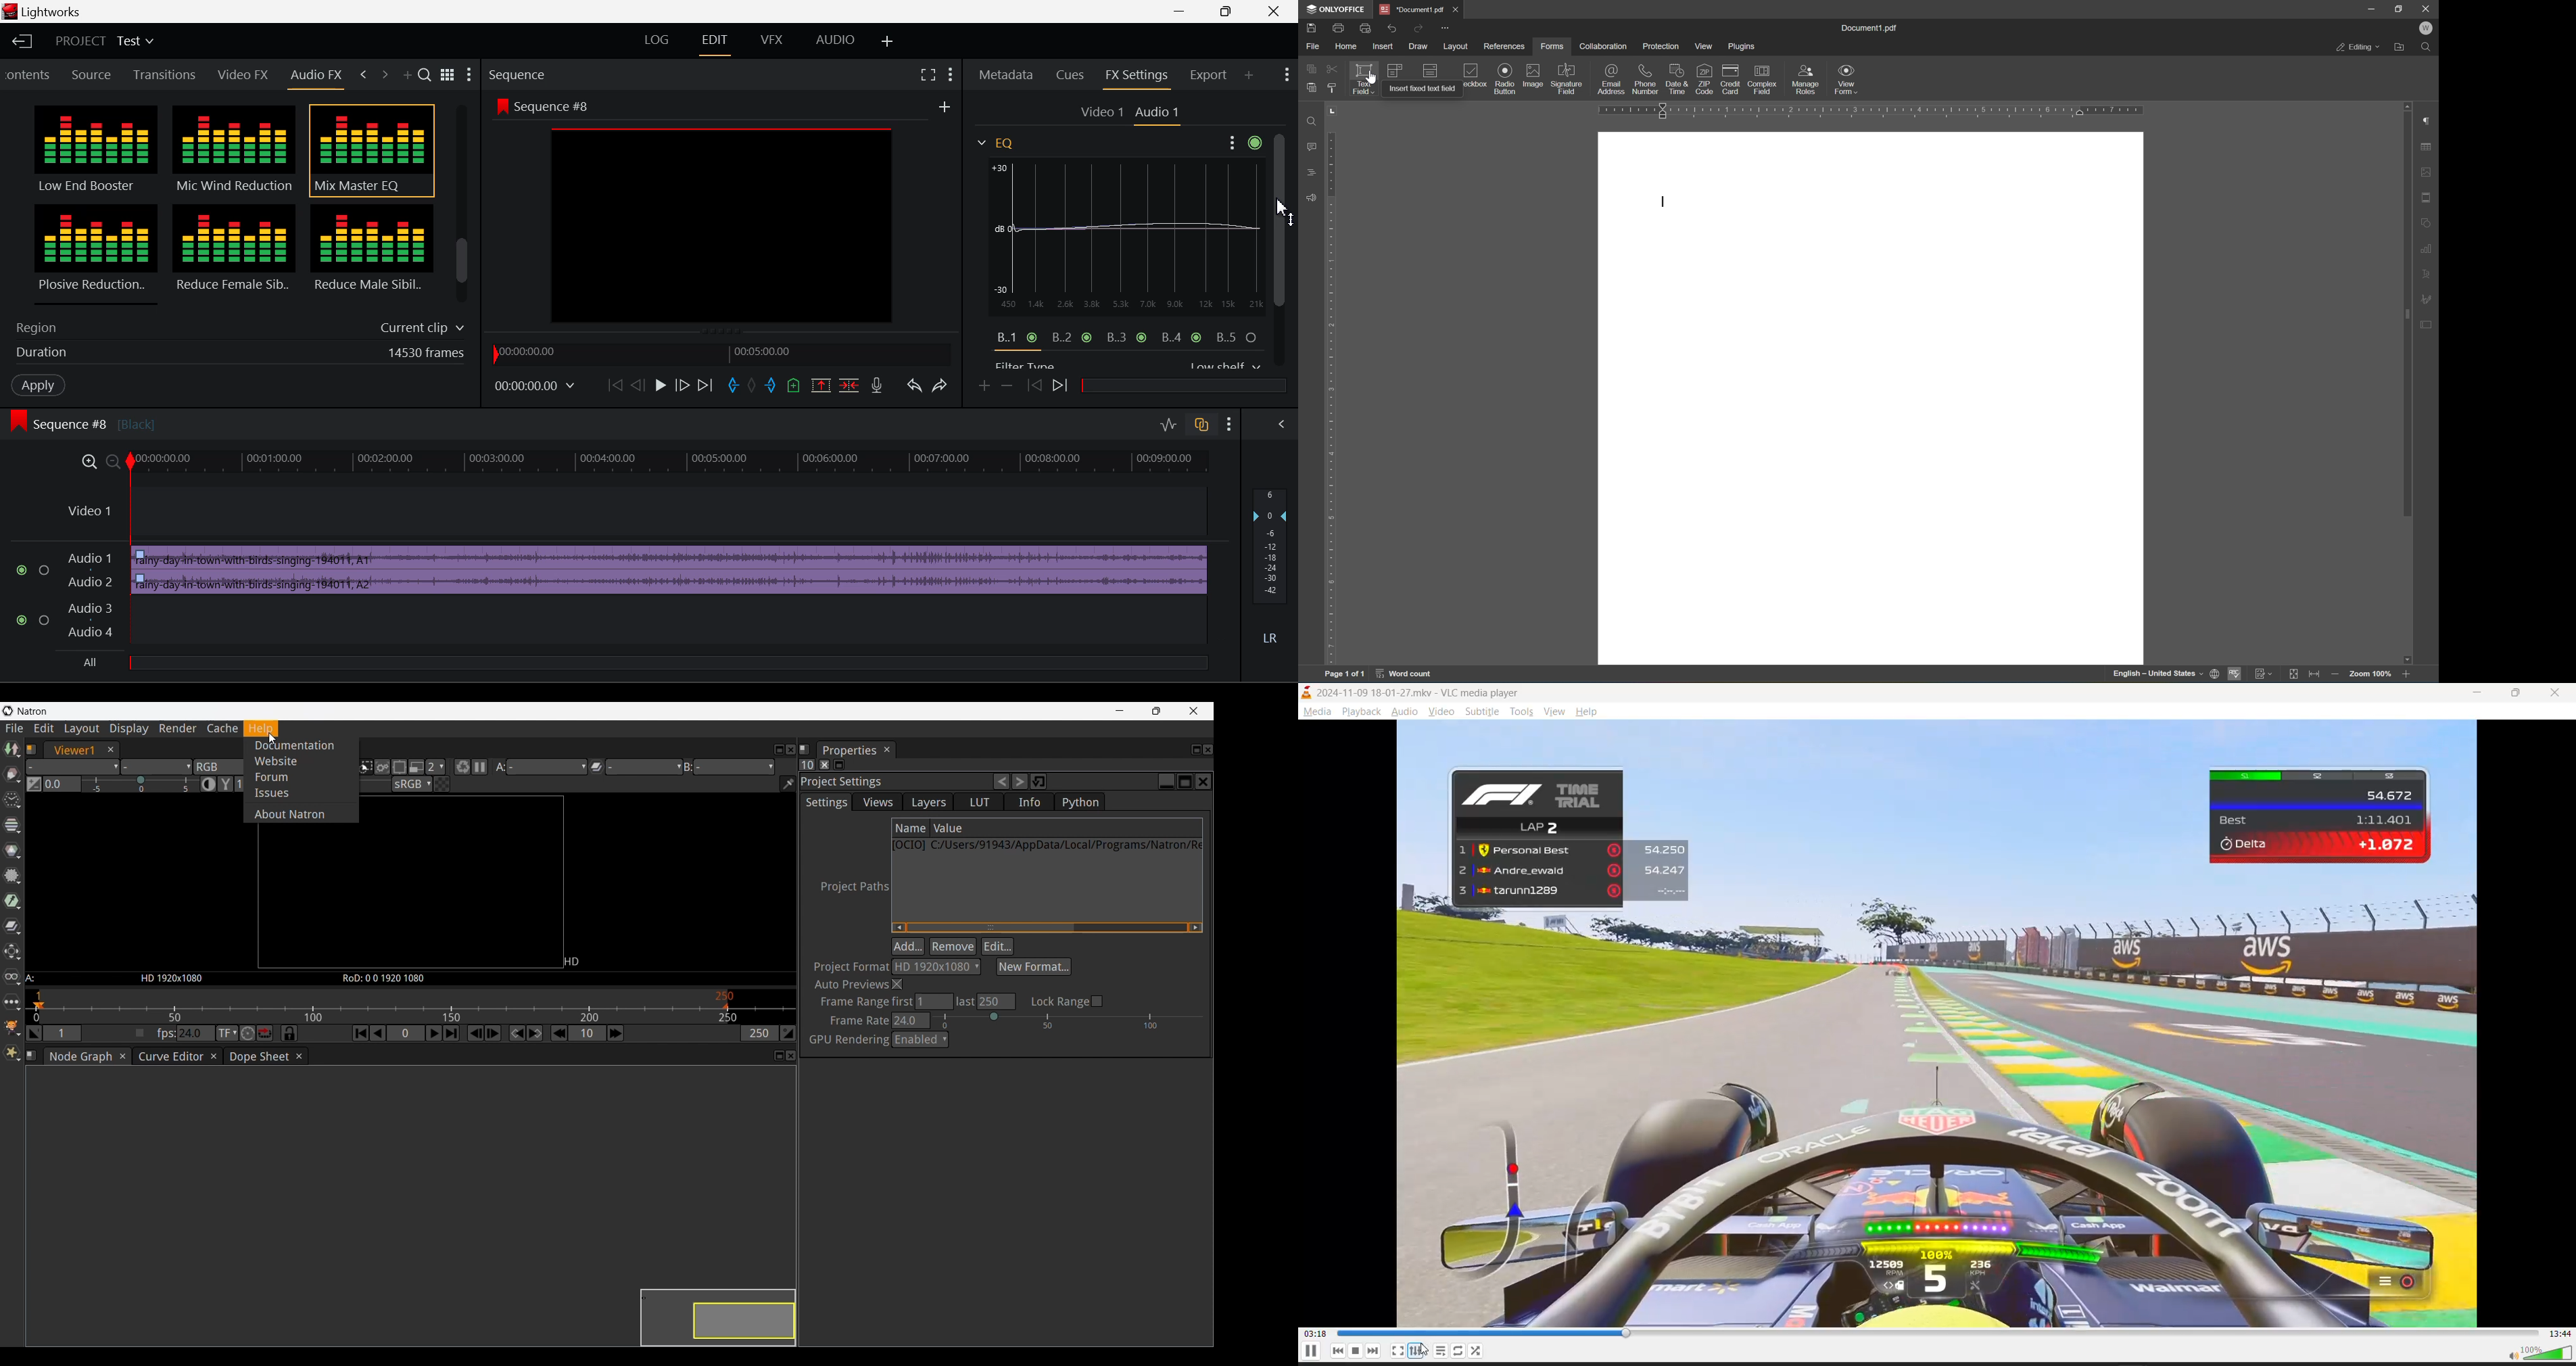  Describe the element at coordinates (557, 74) in the screenshot. I see `Sequence Section` at that location.